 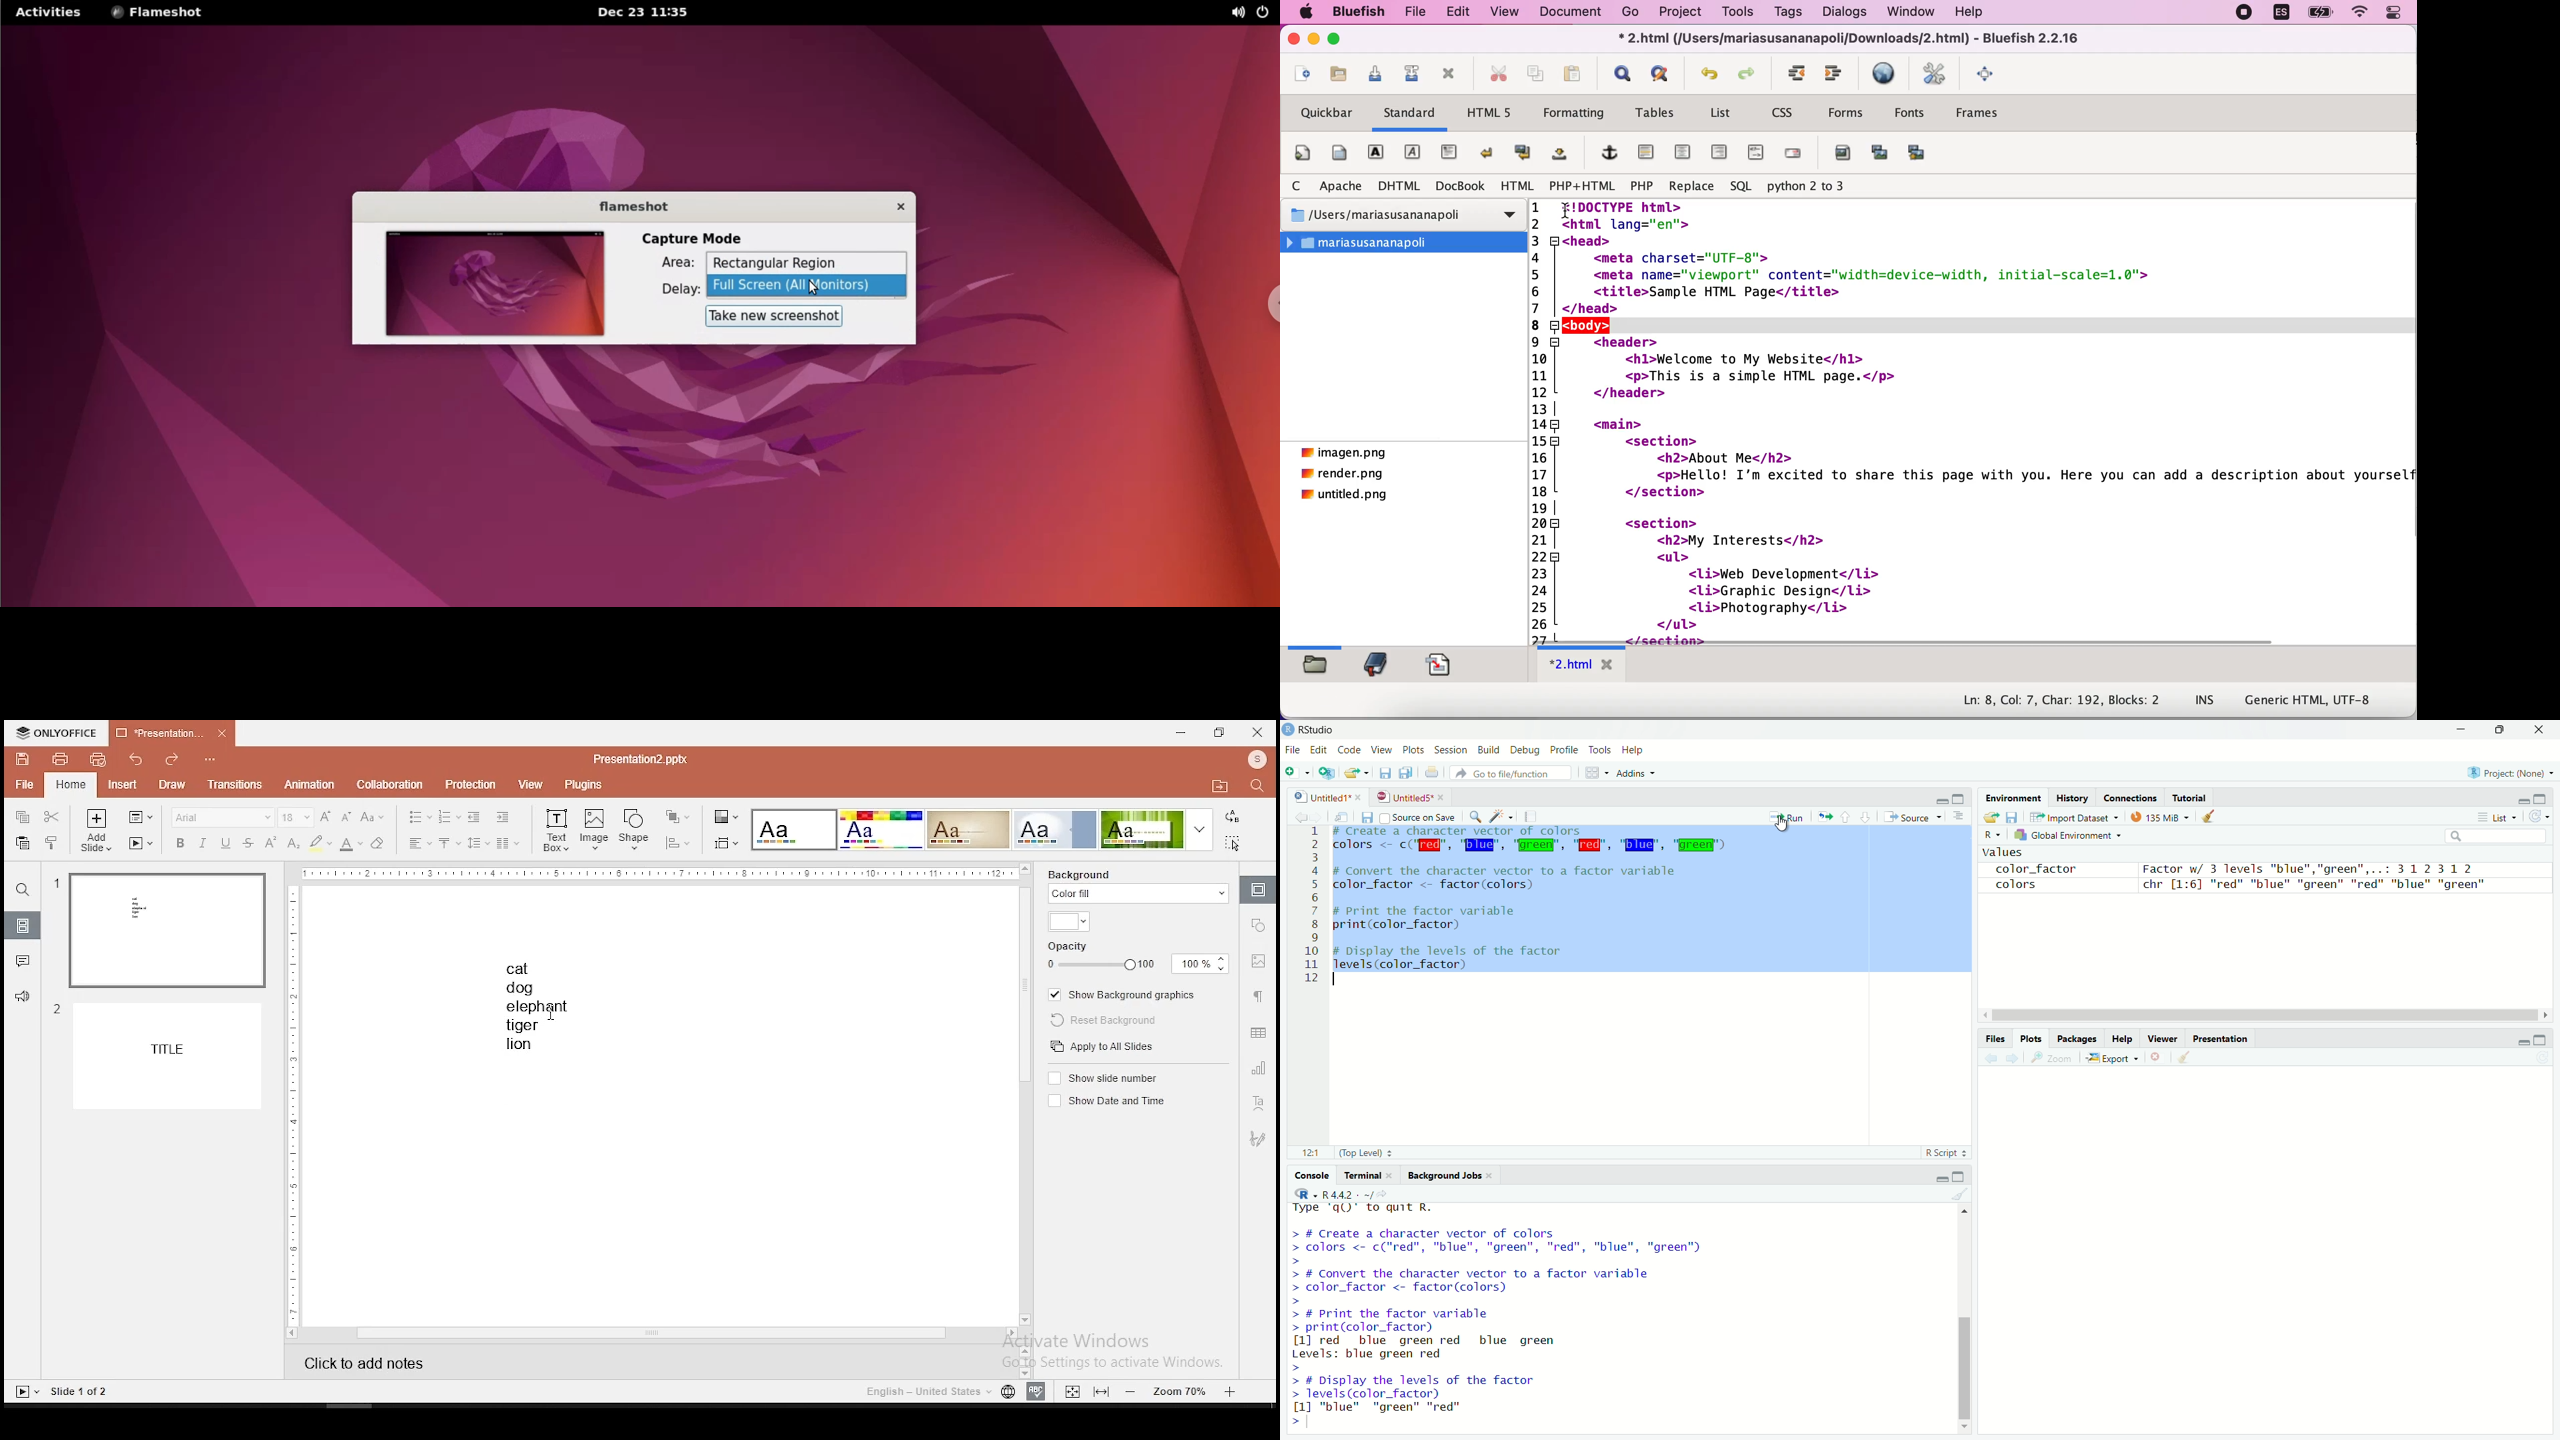 I want to click on tags, so click(x=1789, y=13).